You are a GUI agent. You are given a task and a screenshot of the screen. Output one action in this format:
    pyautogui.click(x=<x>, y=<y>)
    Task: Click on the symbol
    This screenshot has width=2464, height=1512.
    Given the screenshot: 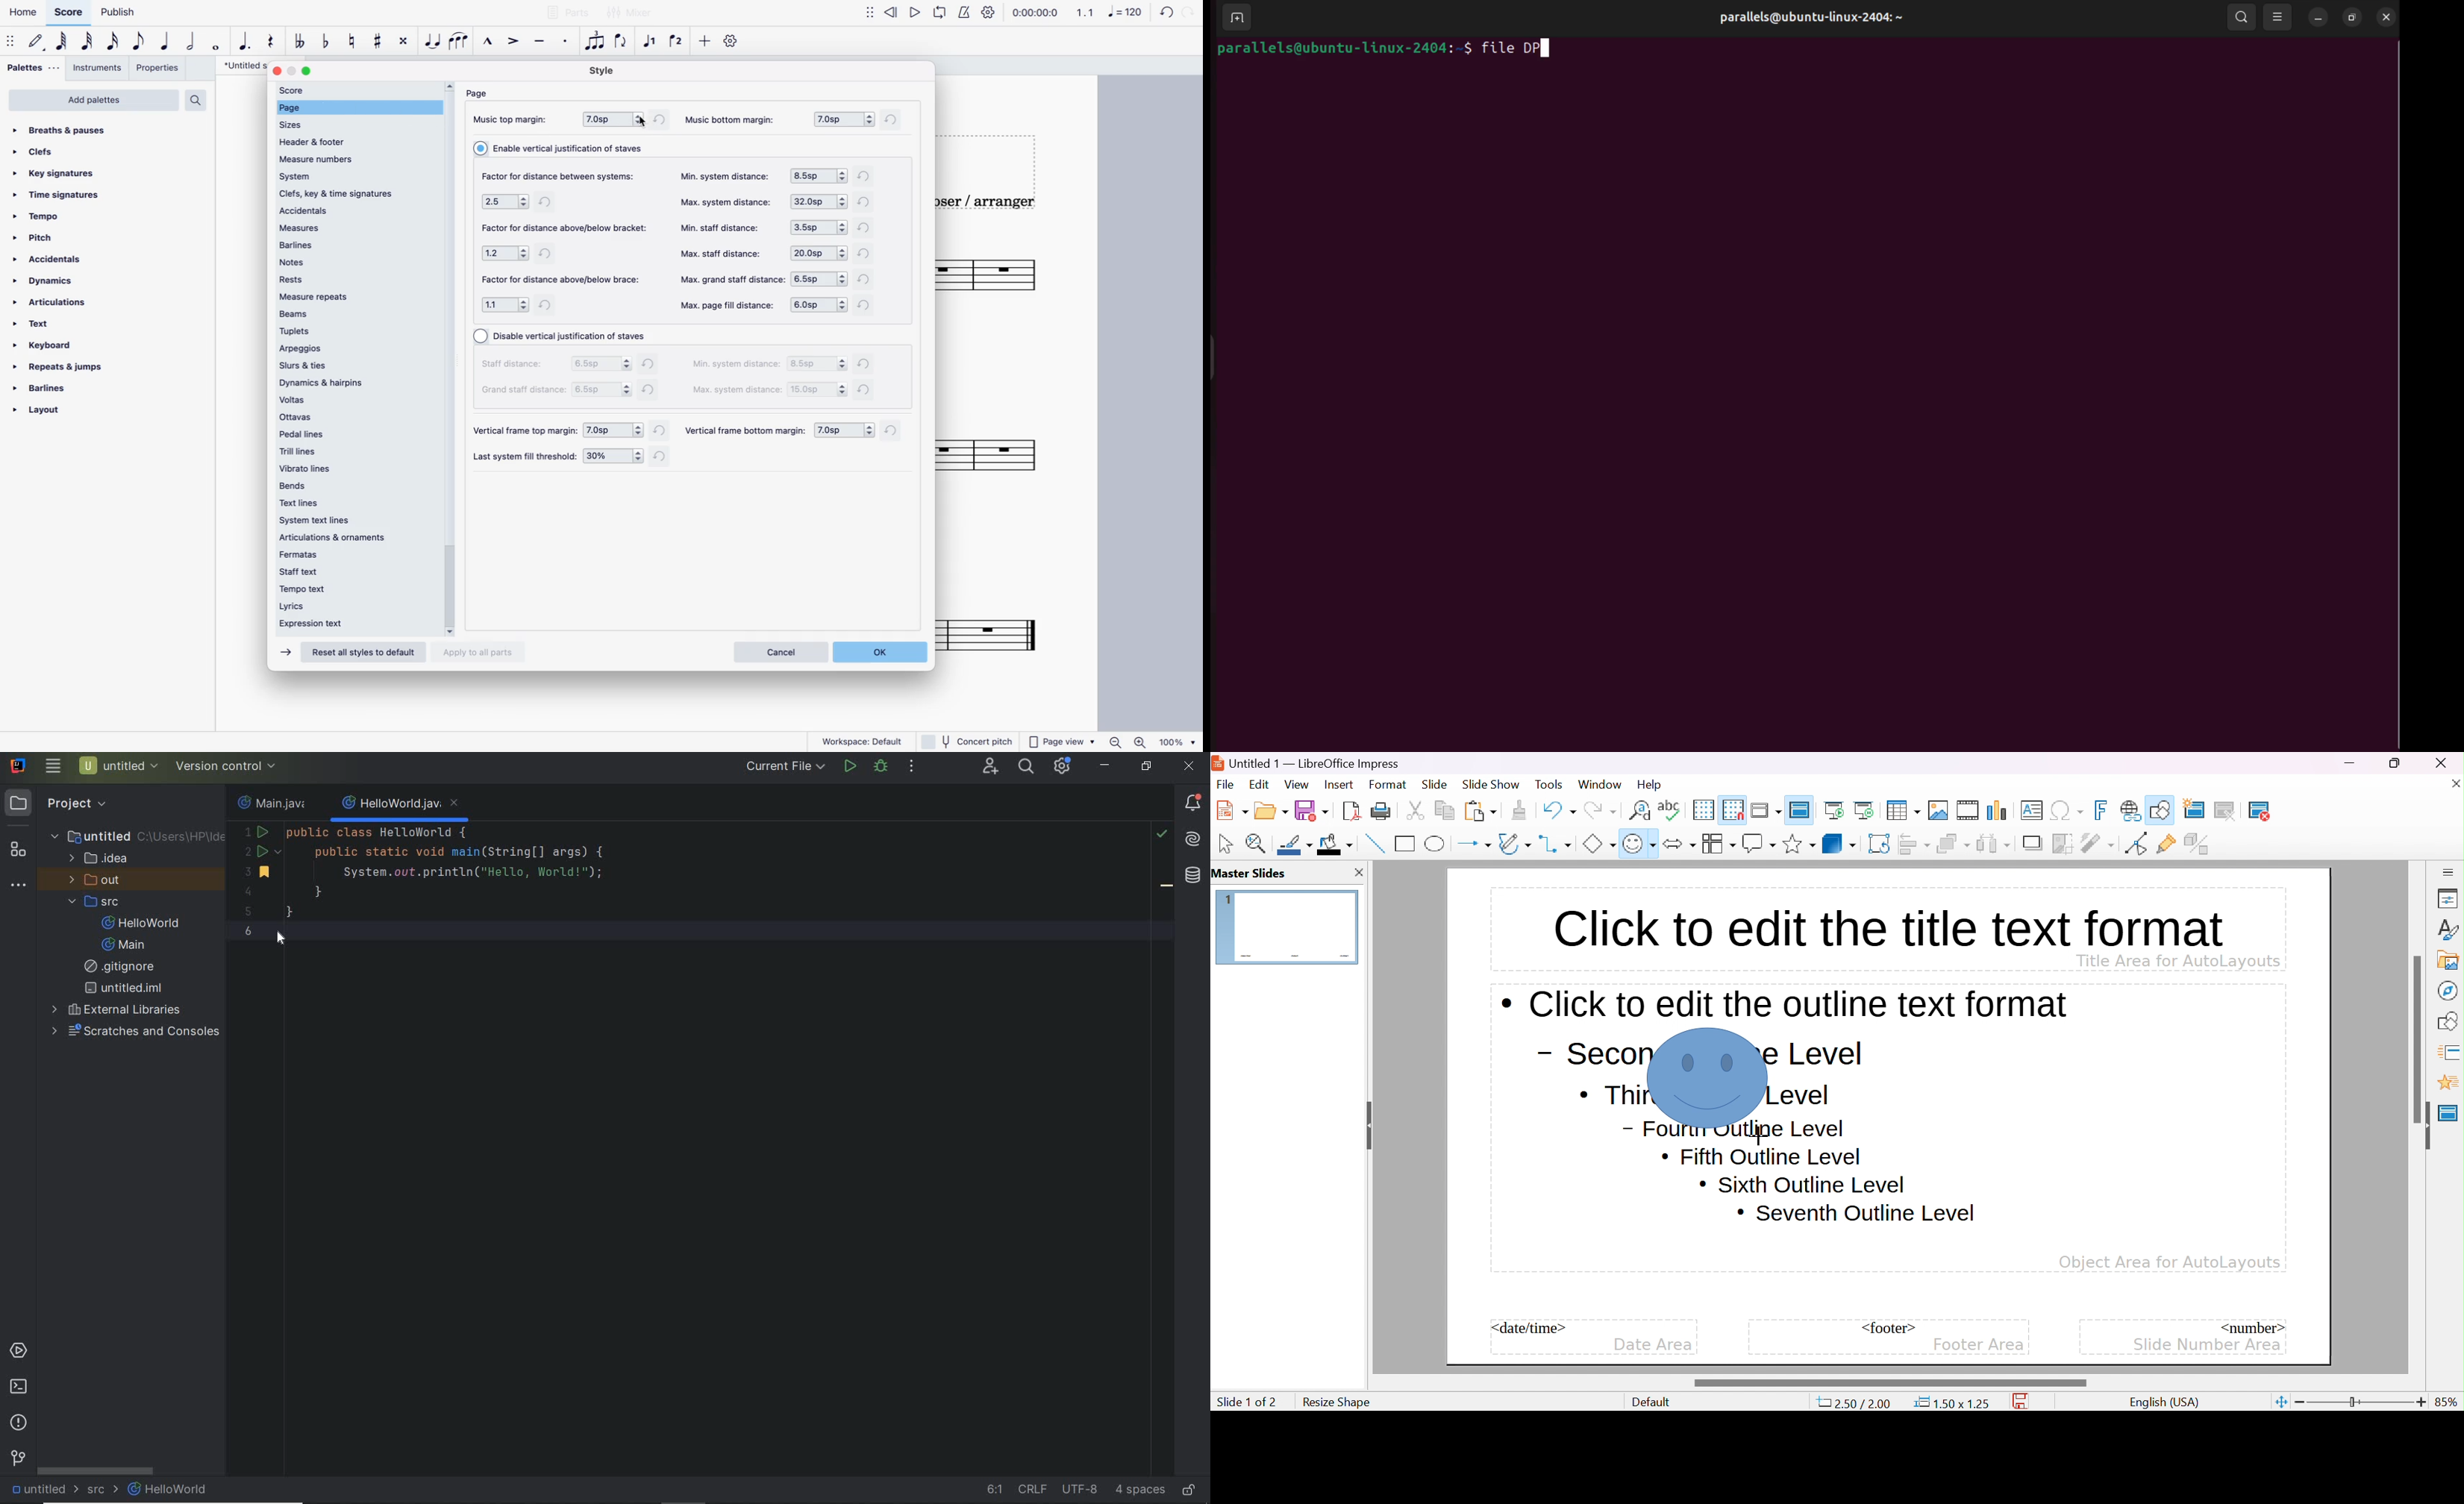 What is the action you would take?
    pyautogui.click(x=1708, y=1078)
    